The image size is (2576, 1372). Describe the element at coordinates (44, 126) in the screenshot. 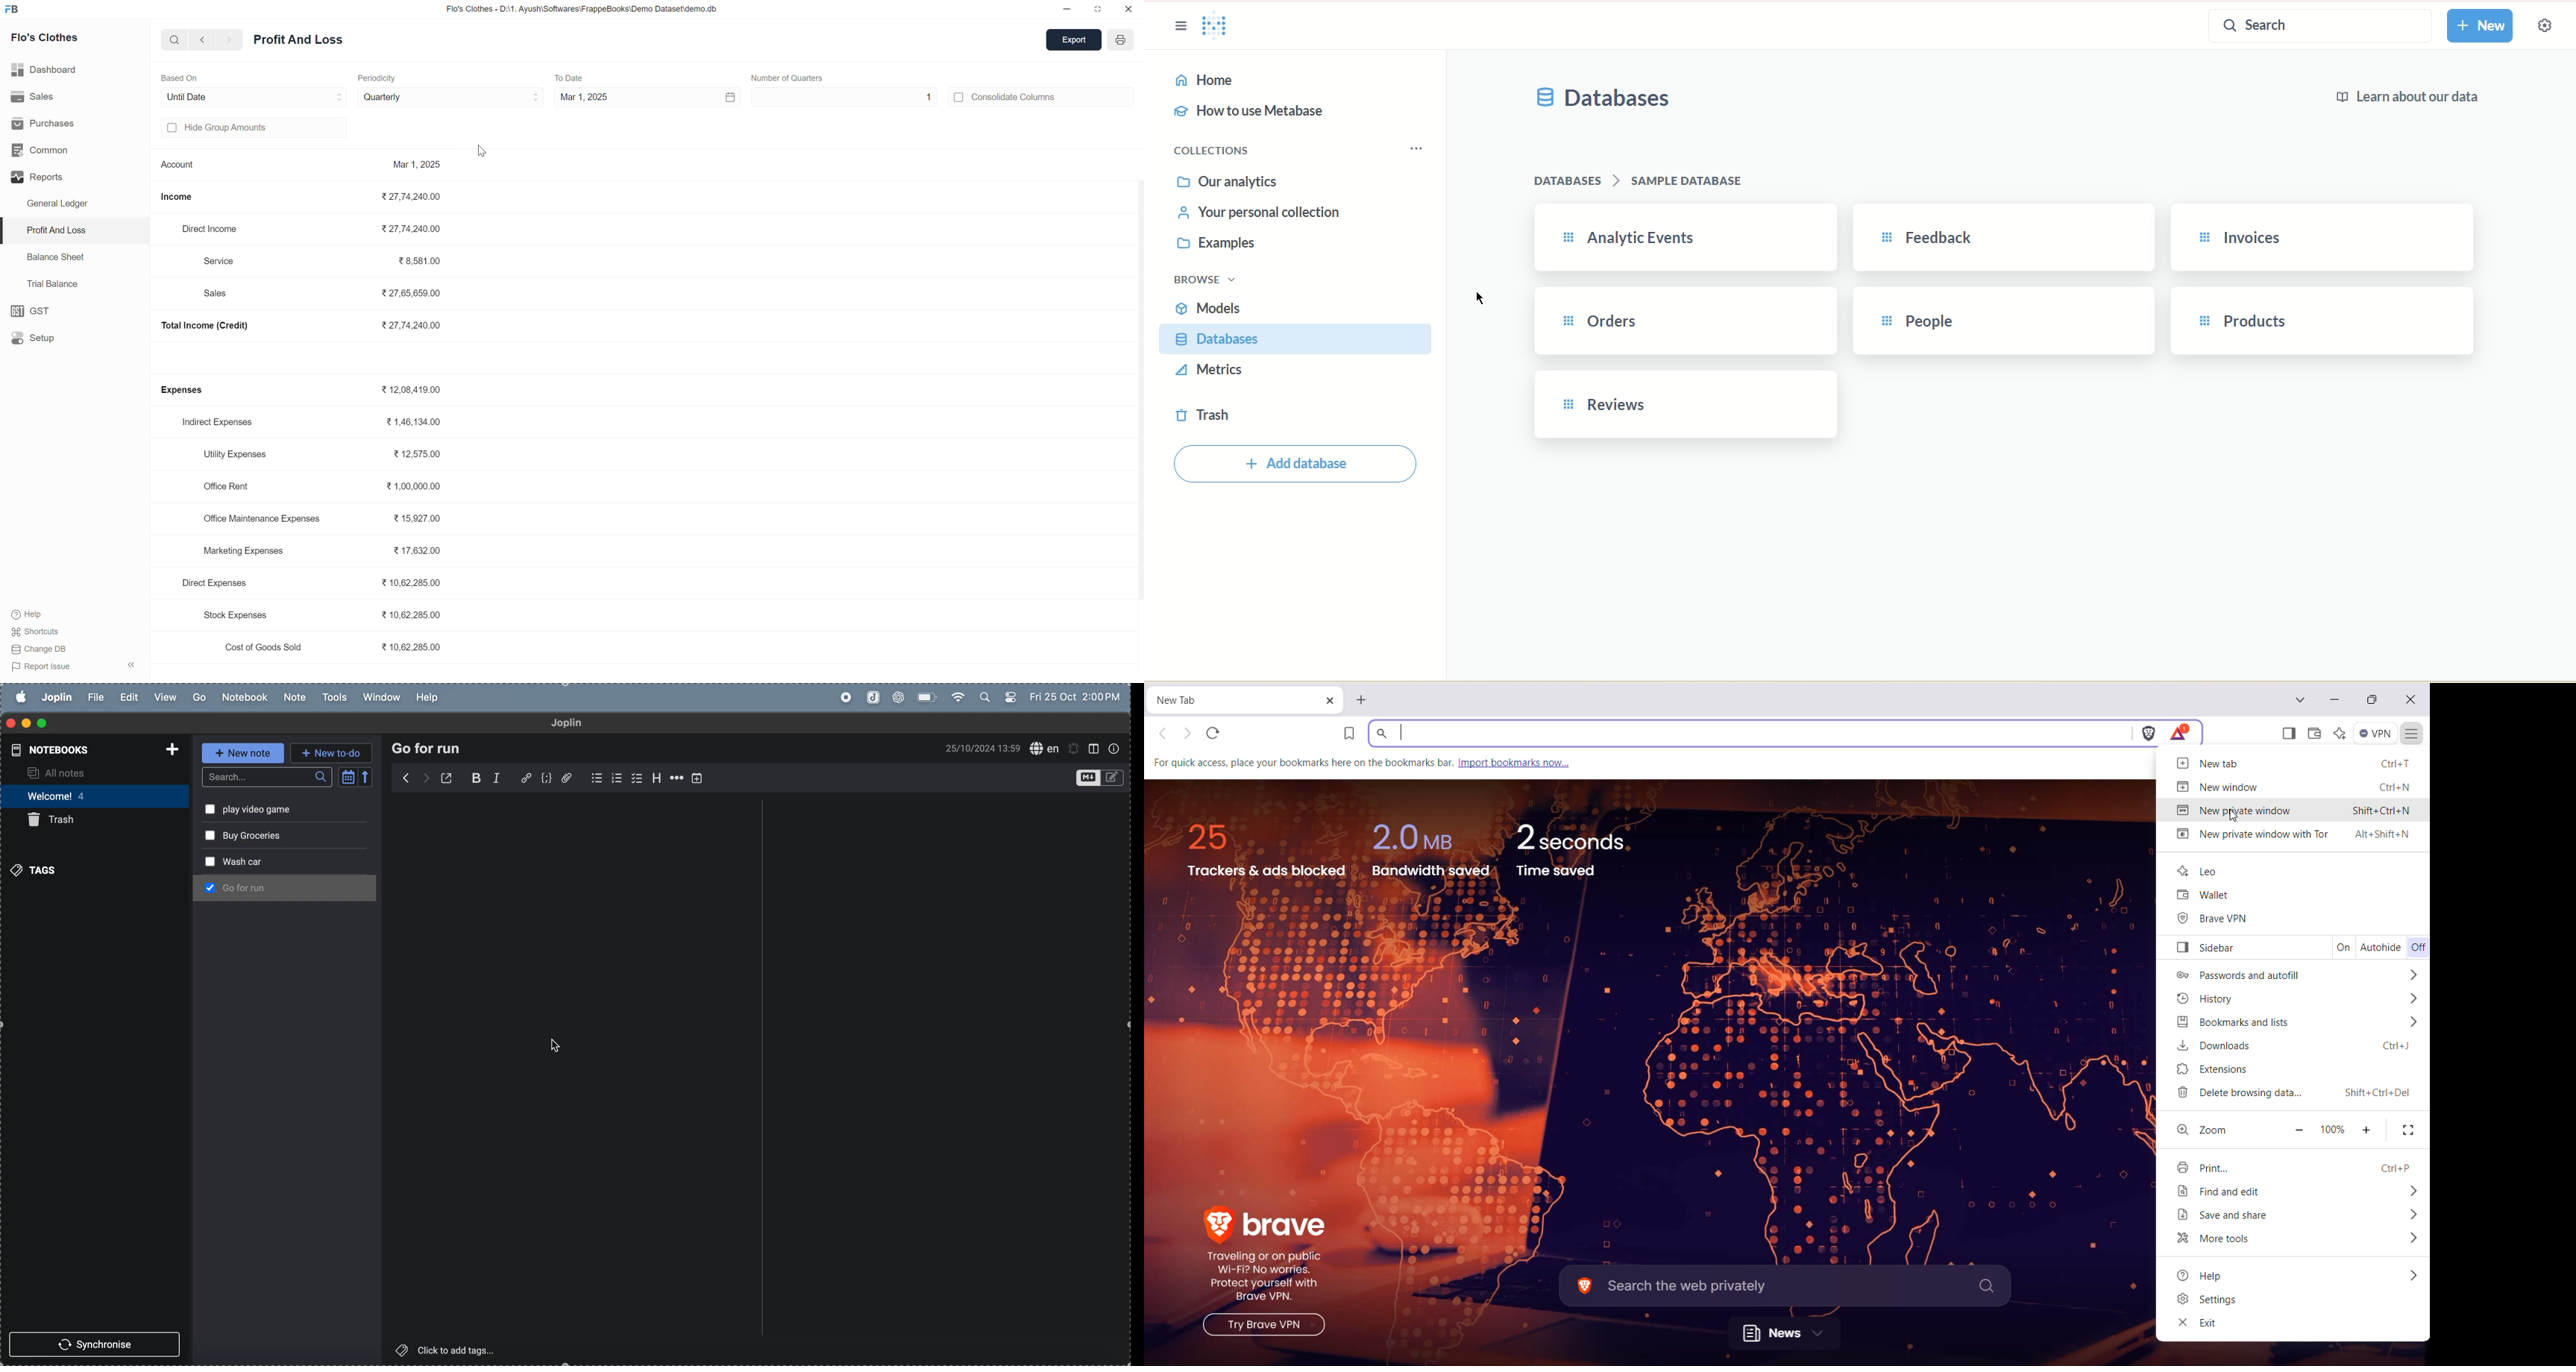

I see `Purchases` at that location.